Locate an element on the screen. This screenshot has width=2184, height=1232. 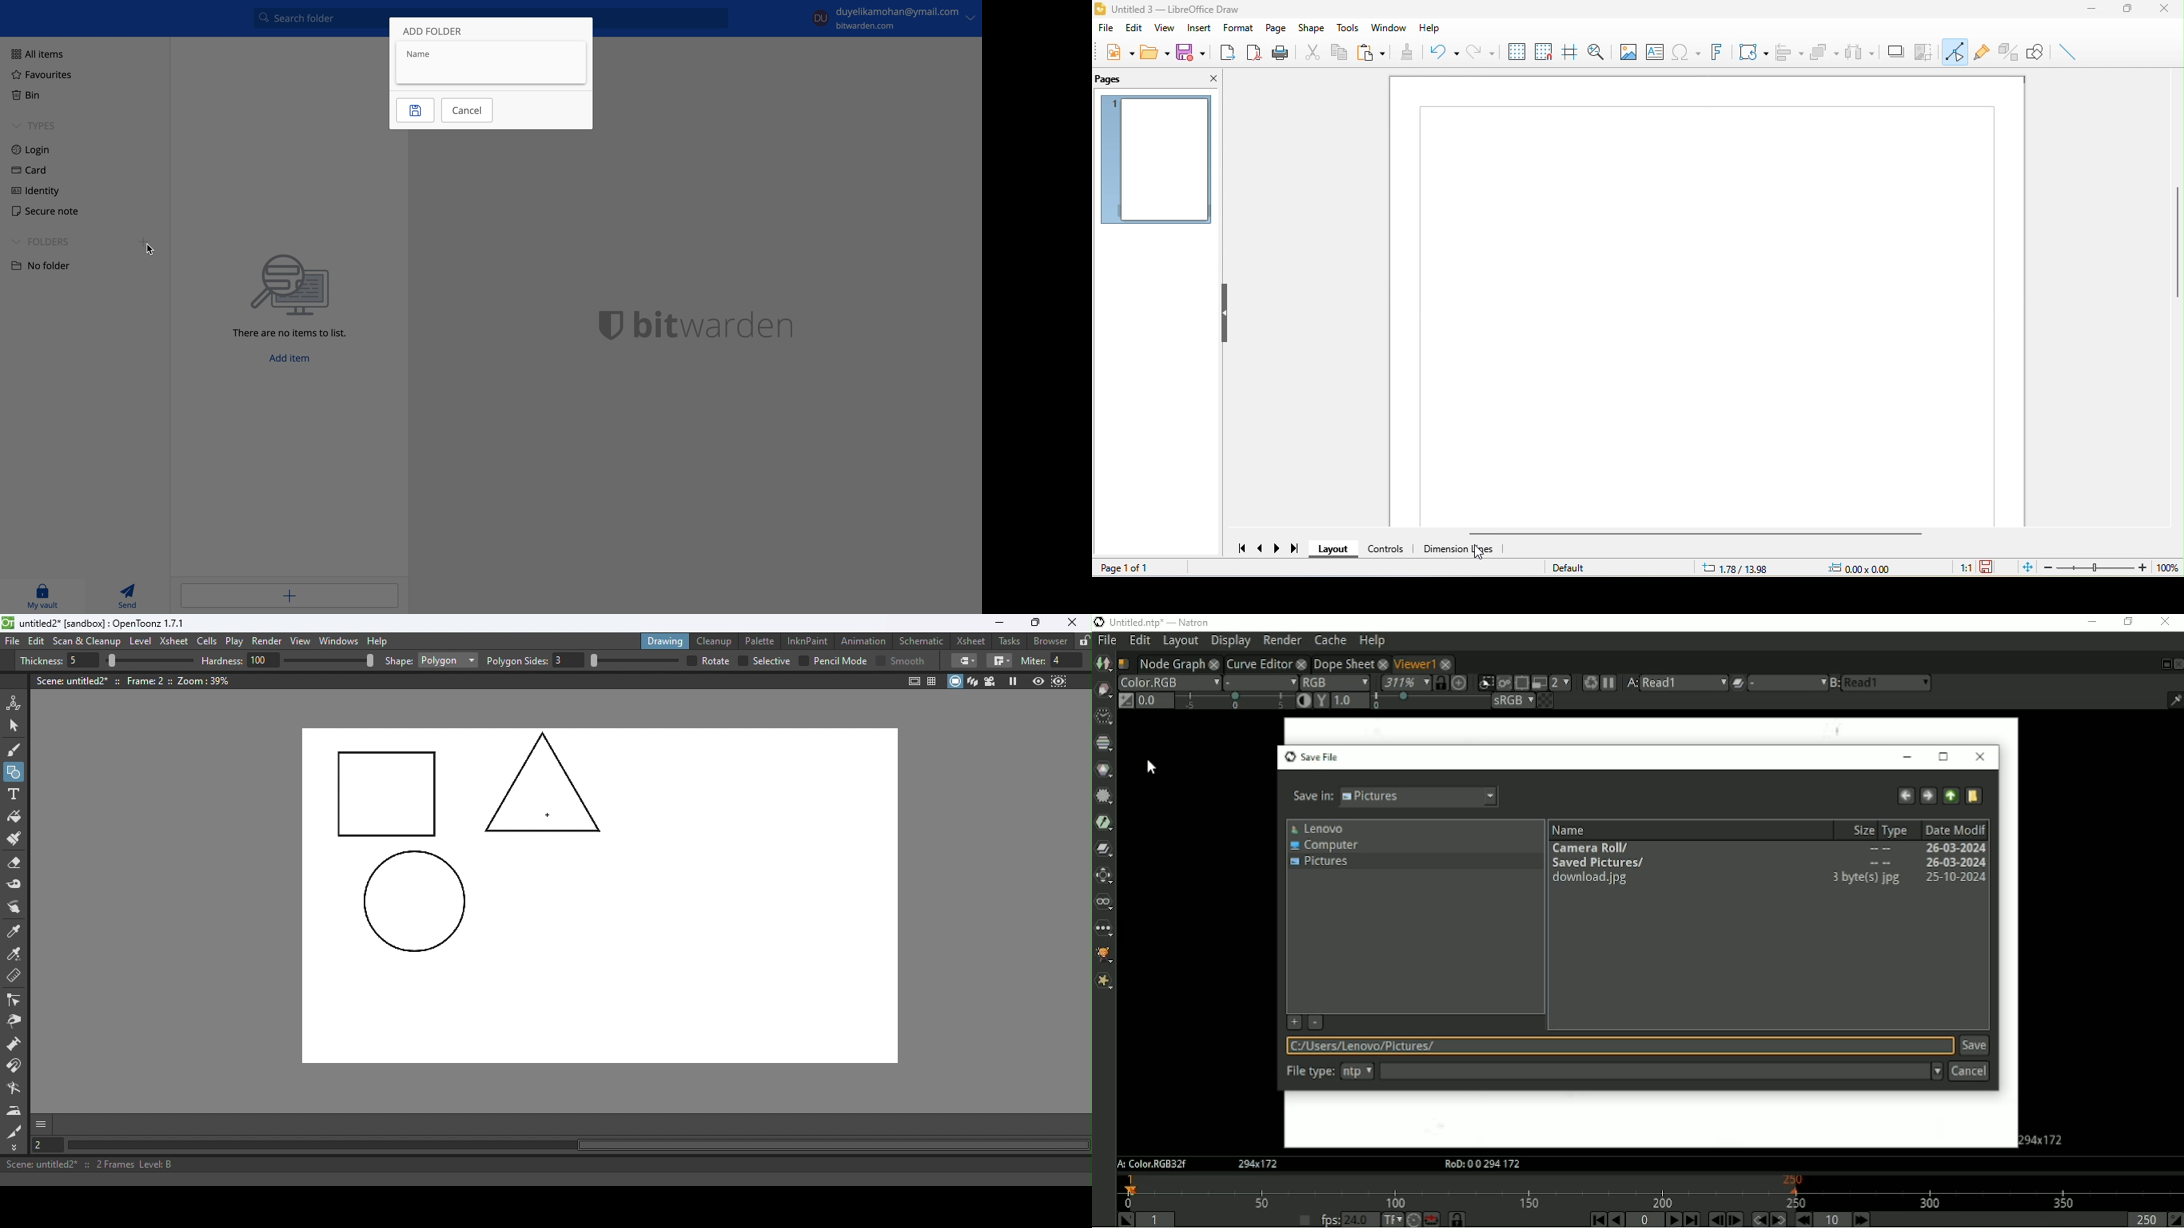
Field guide is located at coordinates (935, 680).